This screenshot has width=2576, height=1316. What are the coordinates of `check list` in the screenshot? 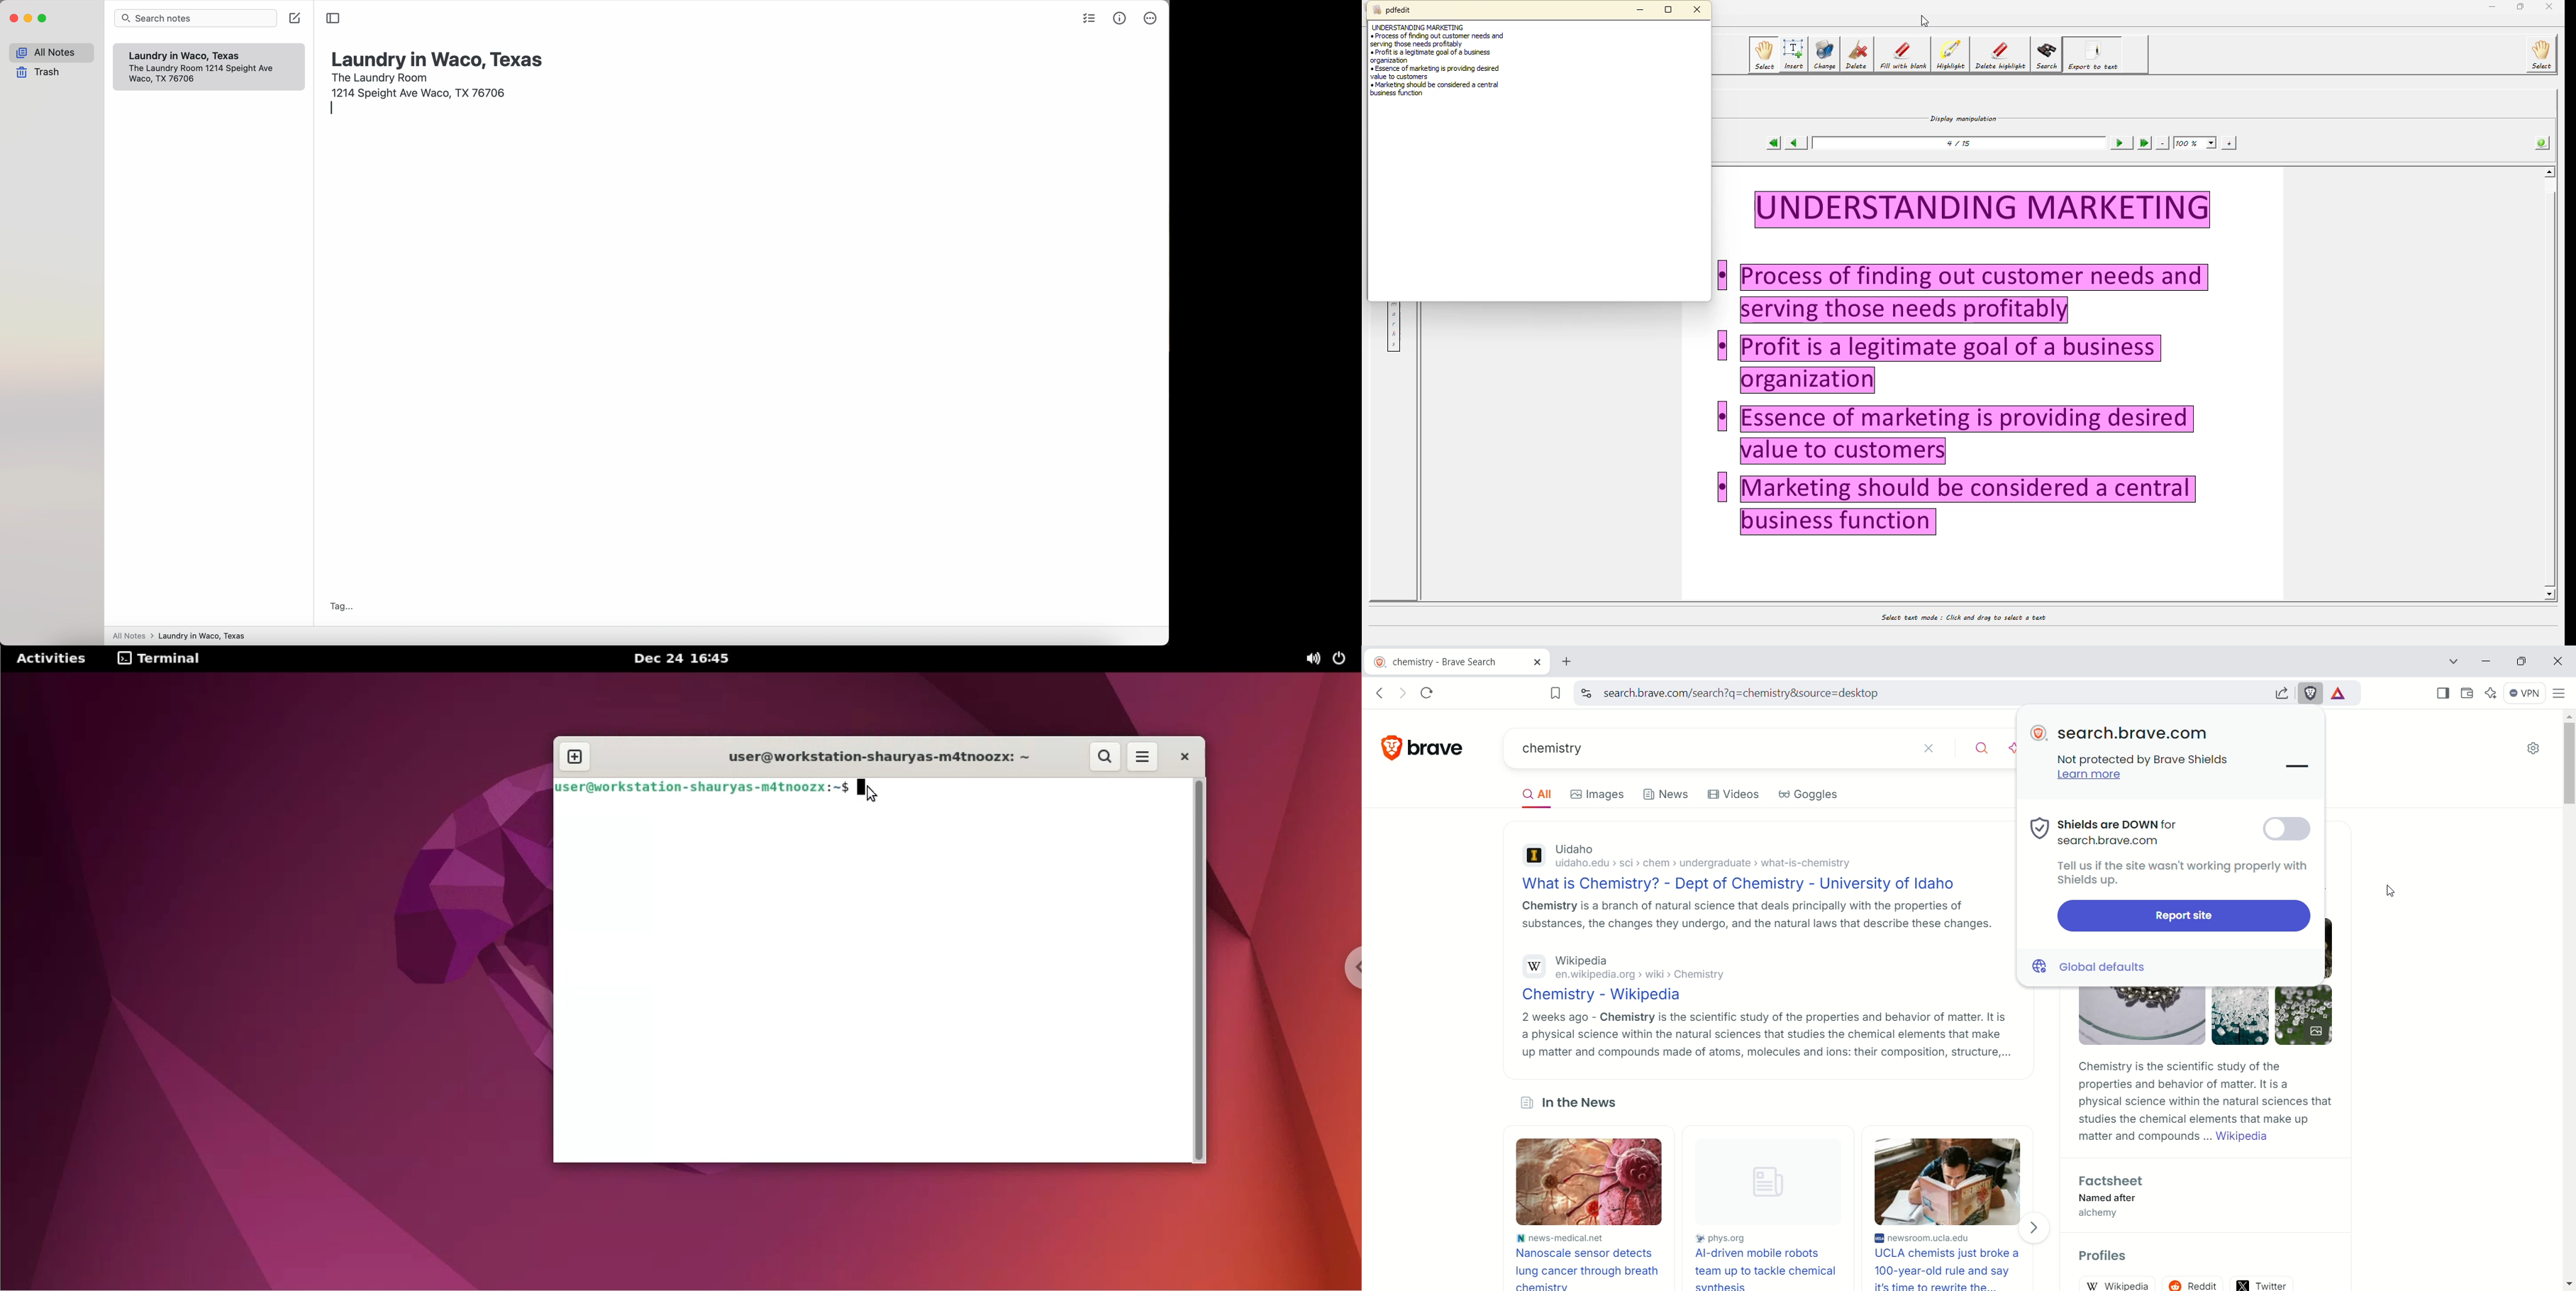 It's located at (1087, 20).